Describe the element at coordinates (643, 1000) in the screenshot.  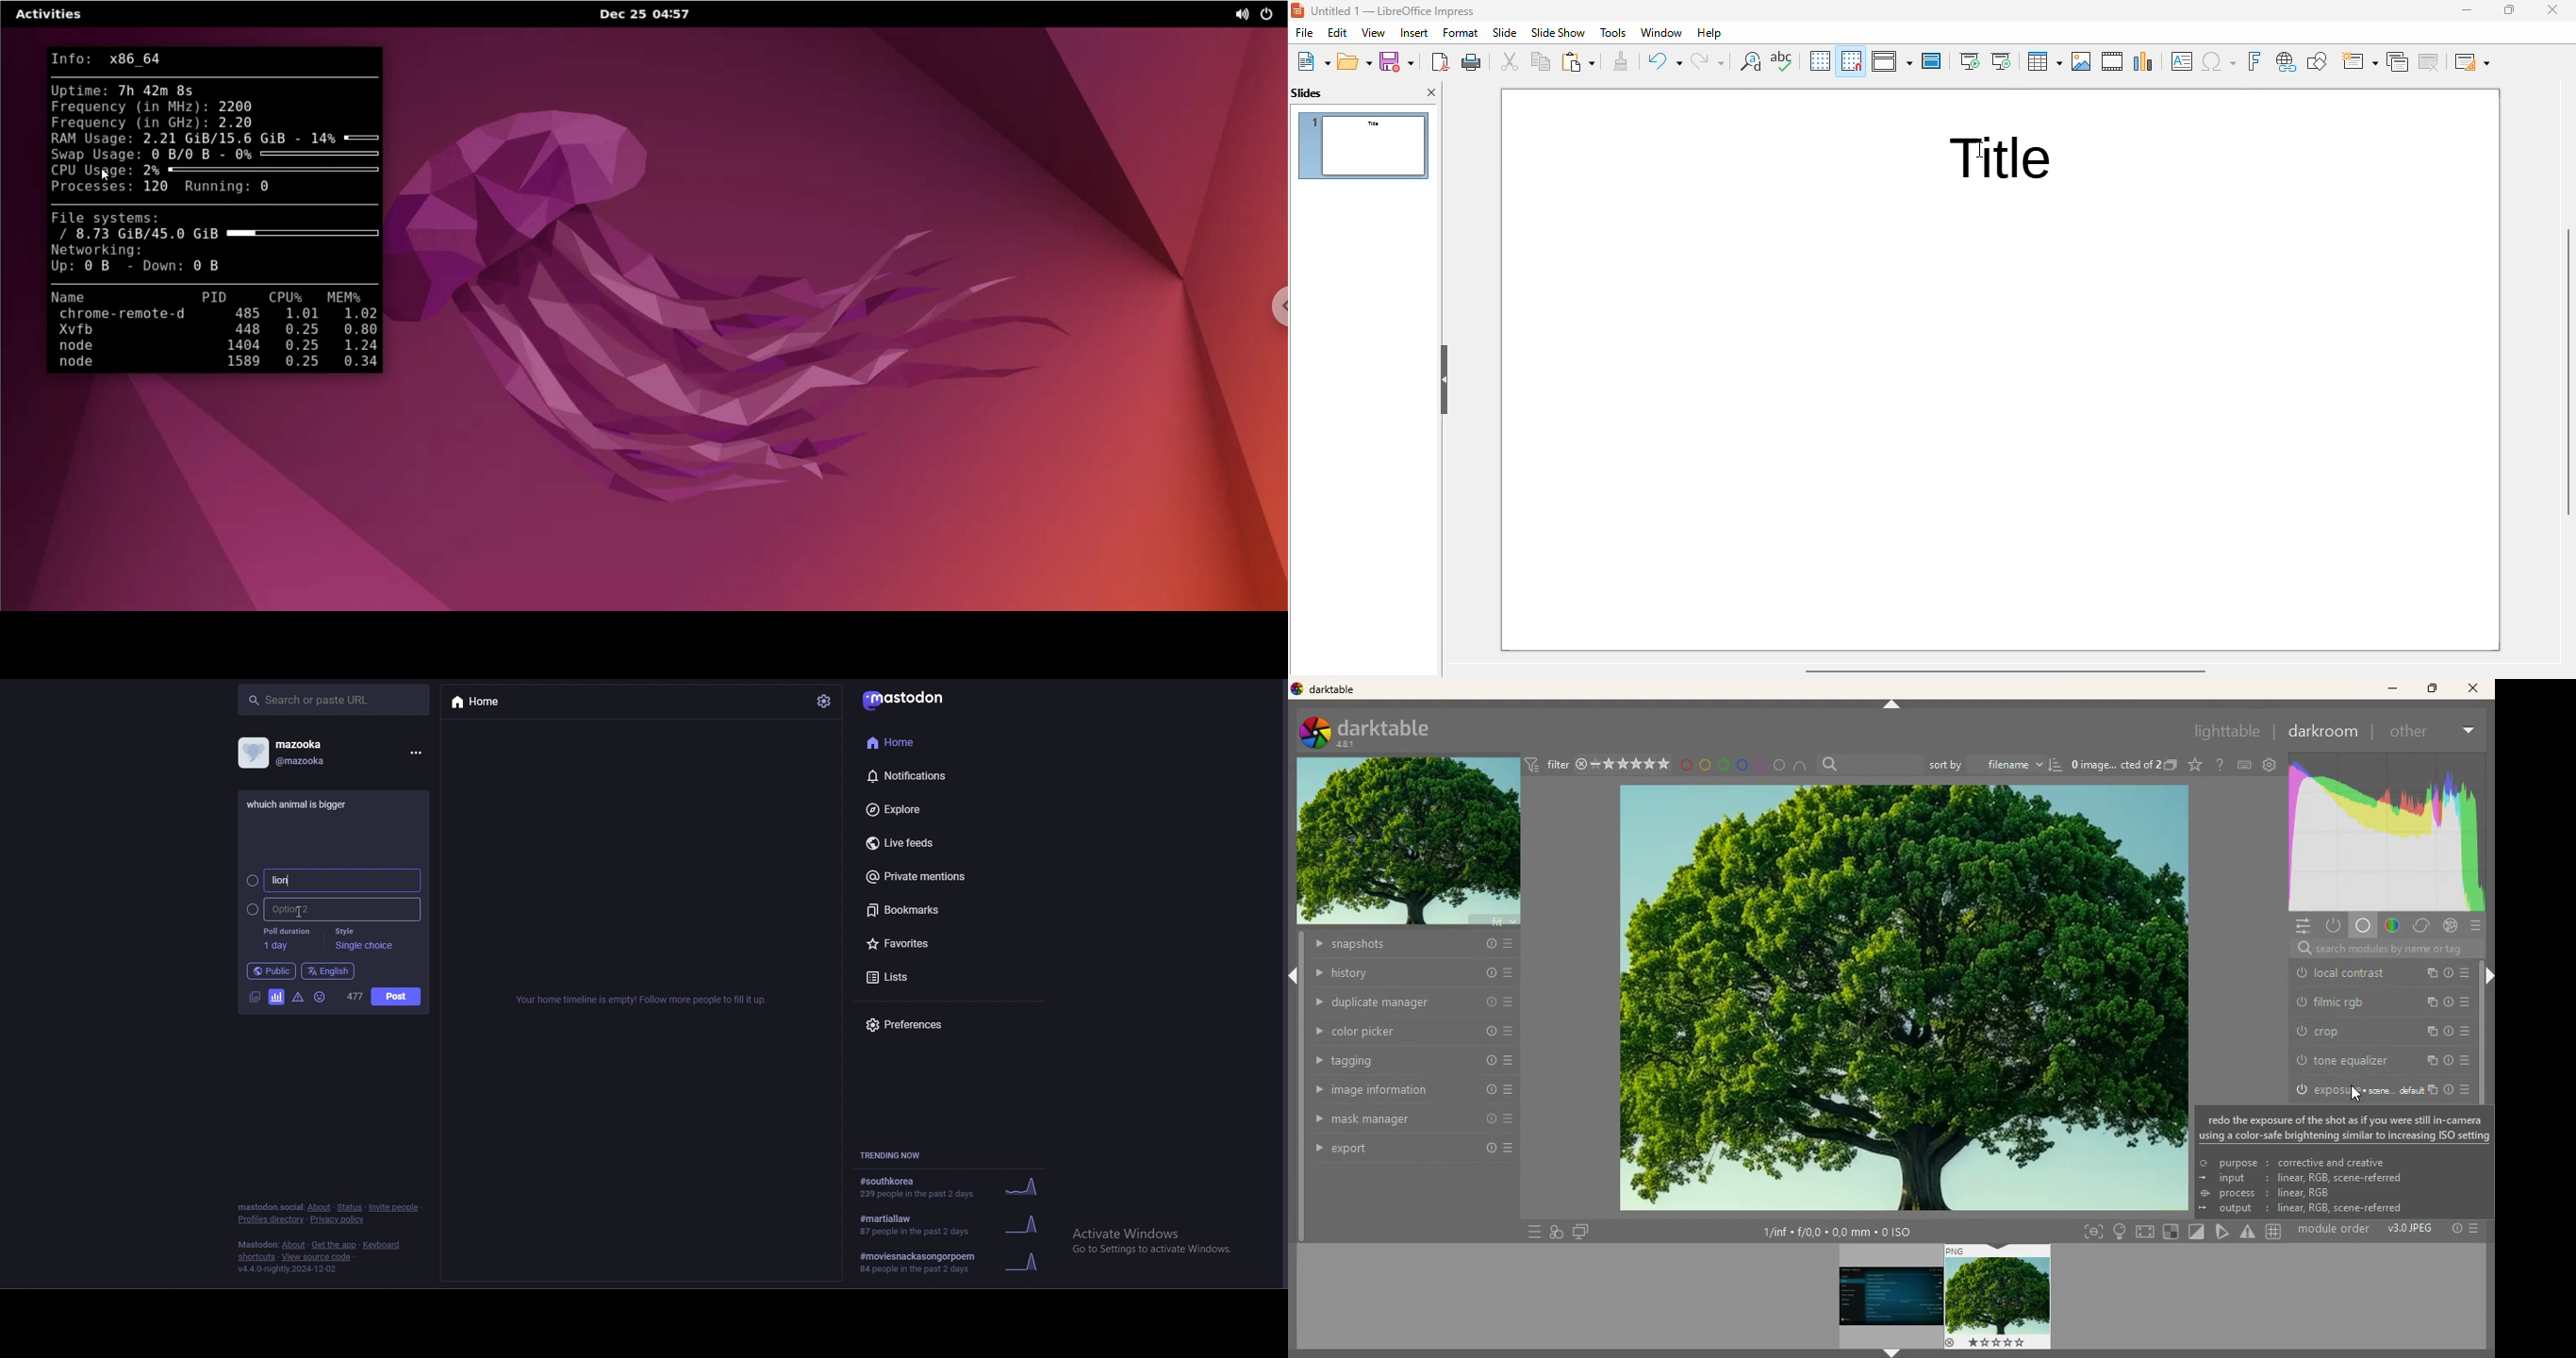
I see `info` at that location.